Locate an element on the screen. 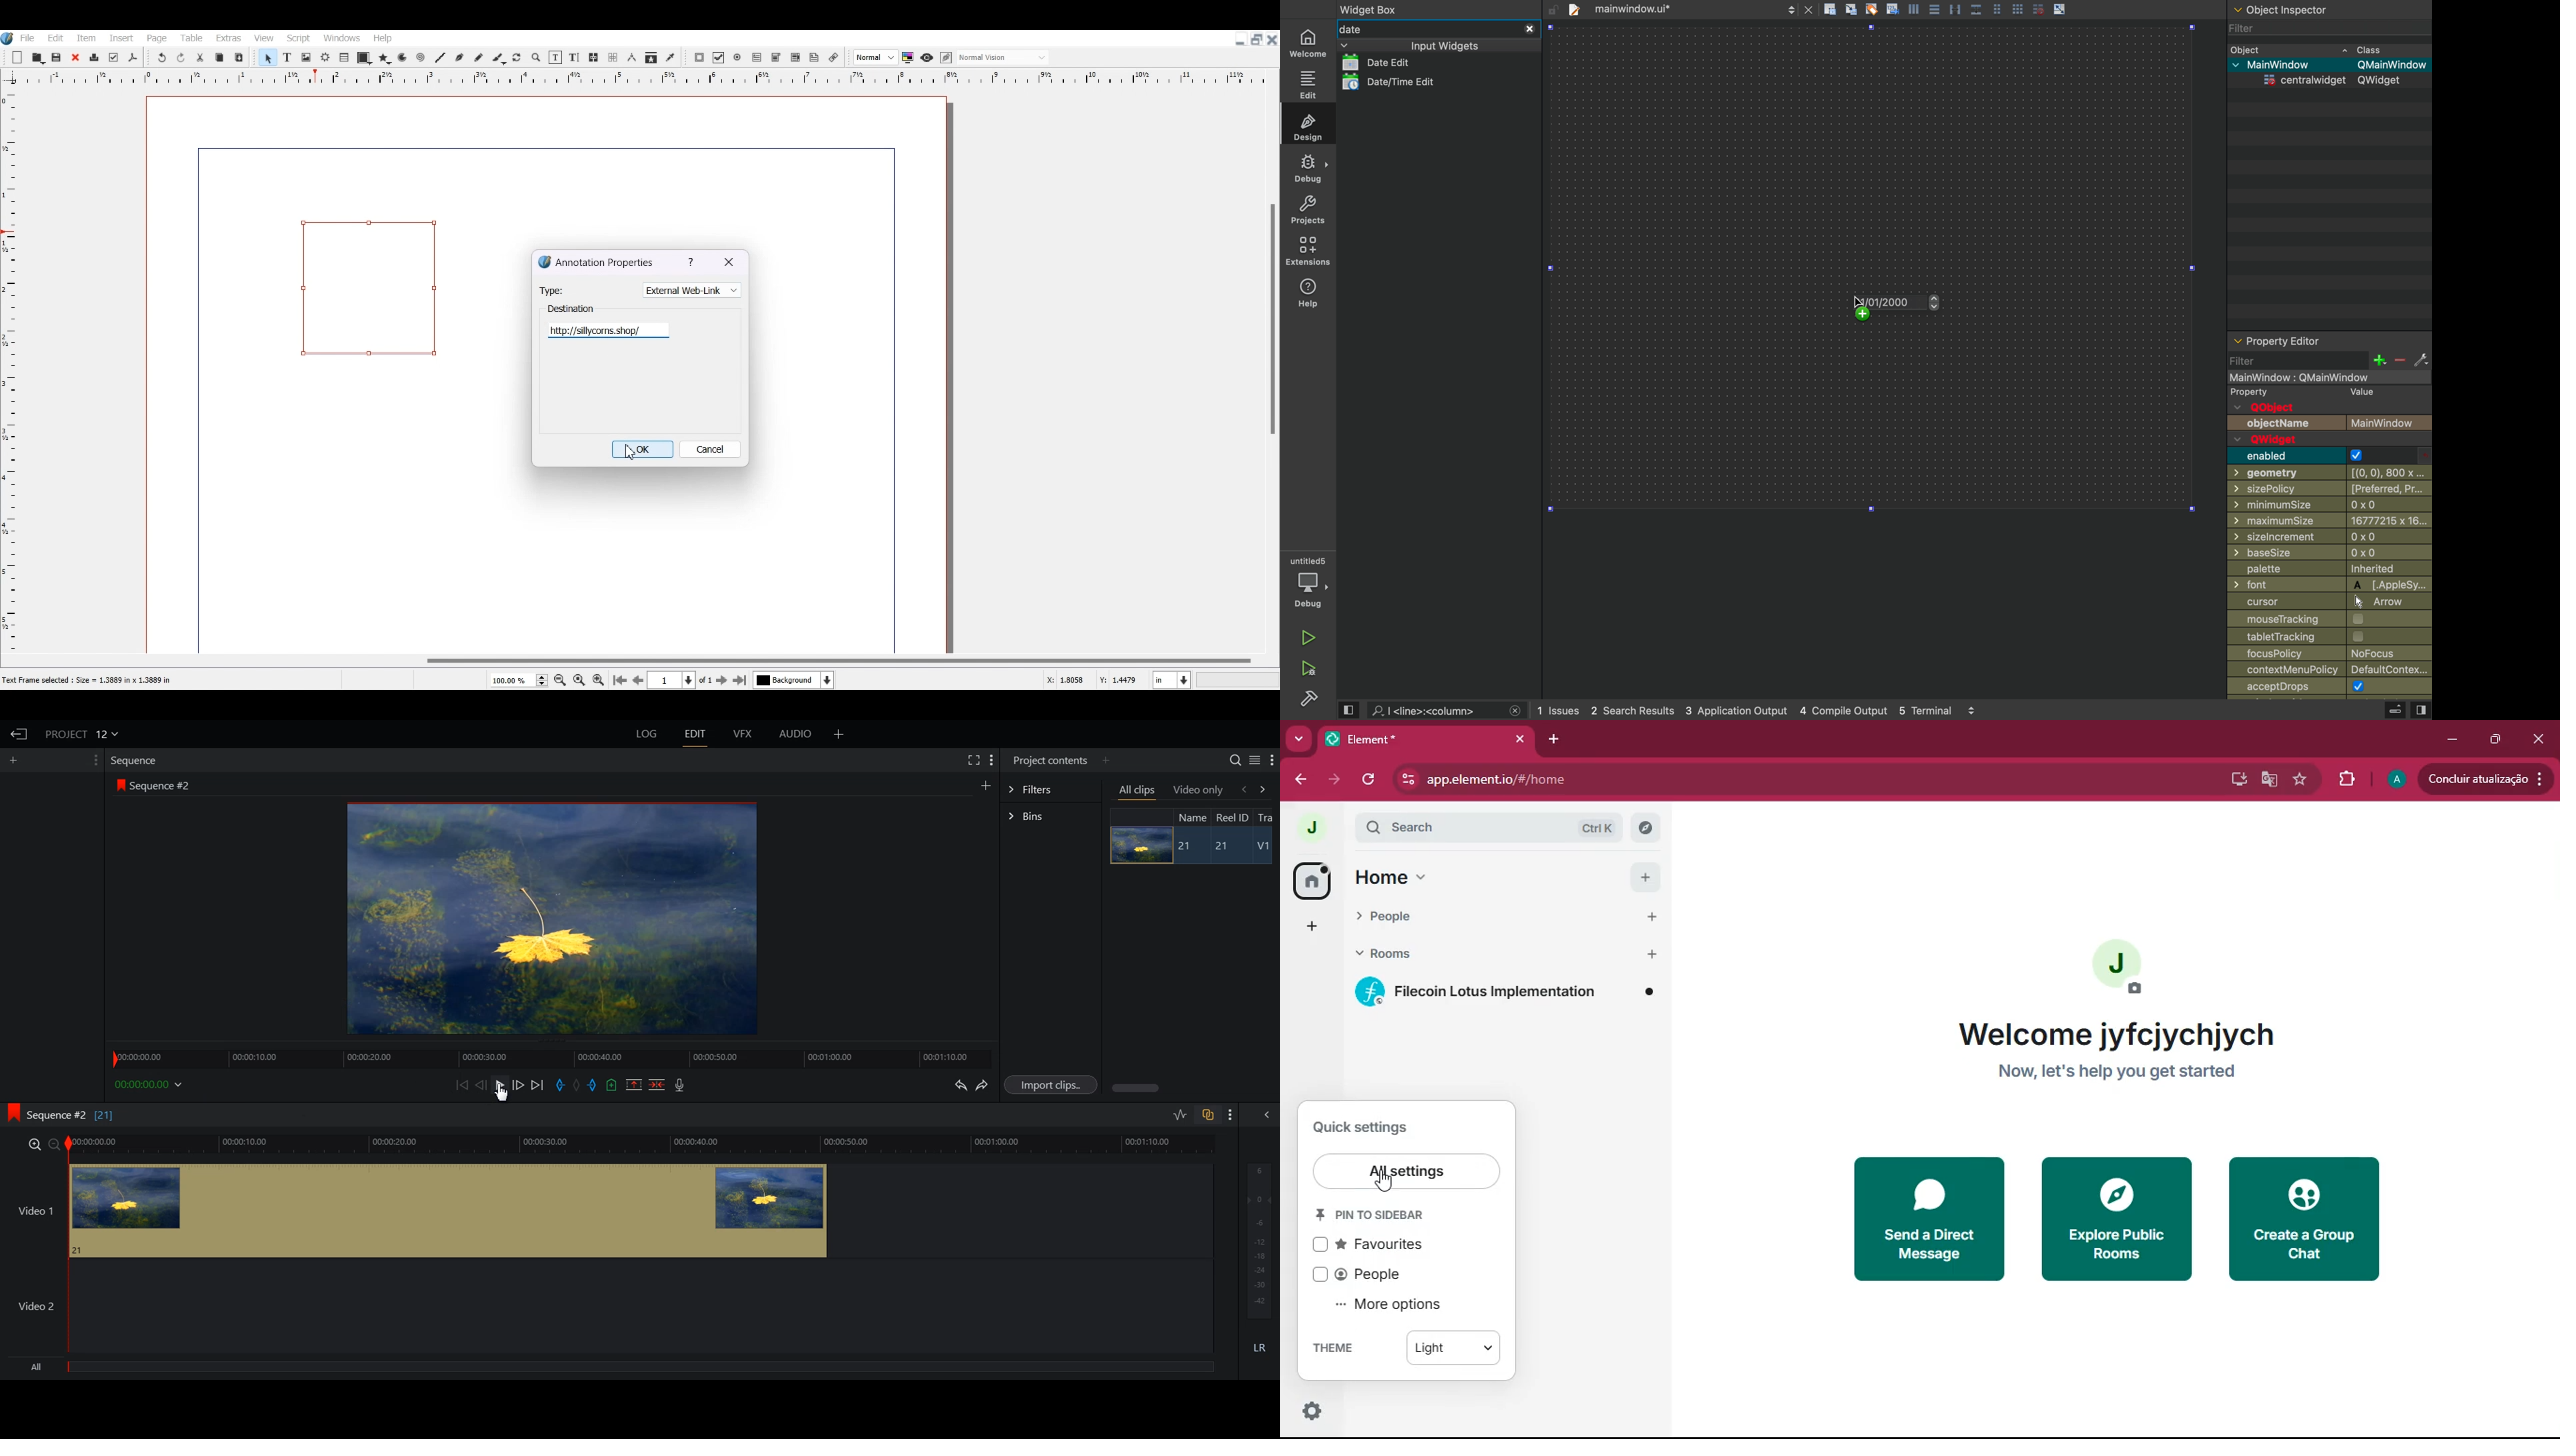 This screenshot has width=2576, height=1456. Vertical scale is located at coordinates (628, 79).